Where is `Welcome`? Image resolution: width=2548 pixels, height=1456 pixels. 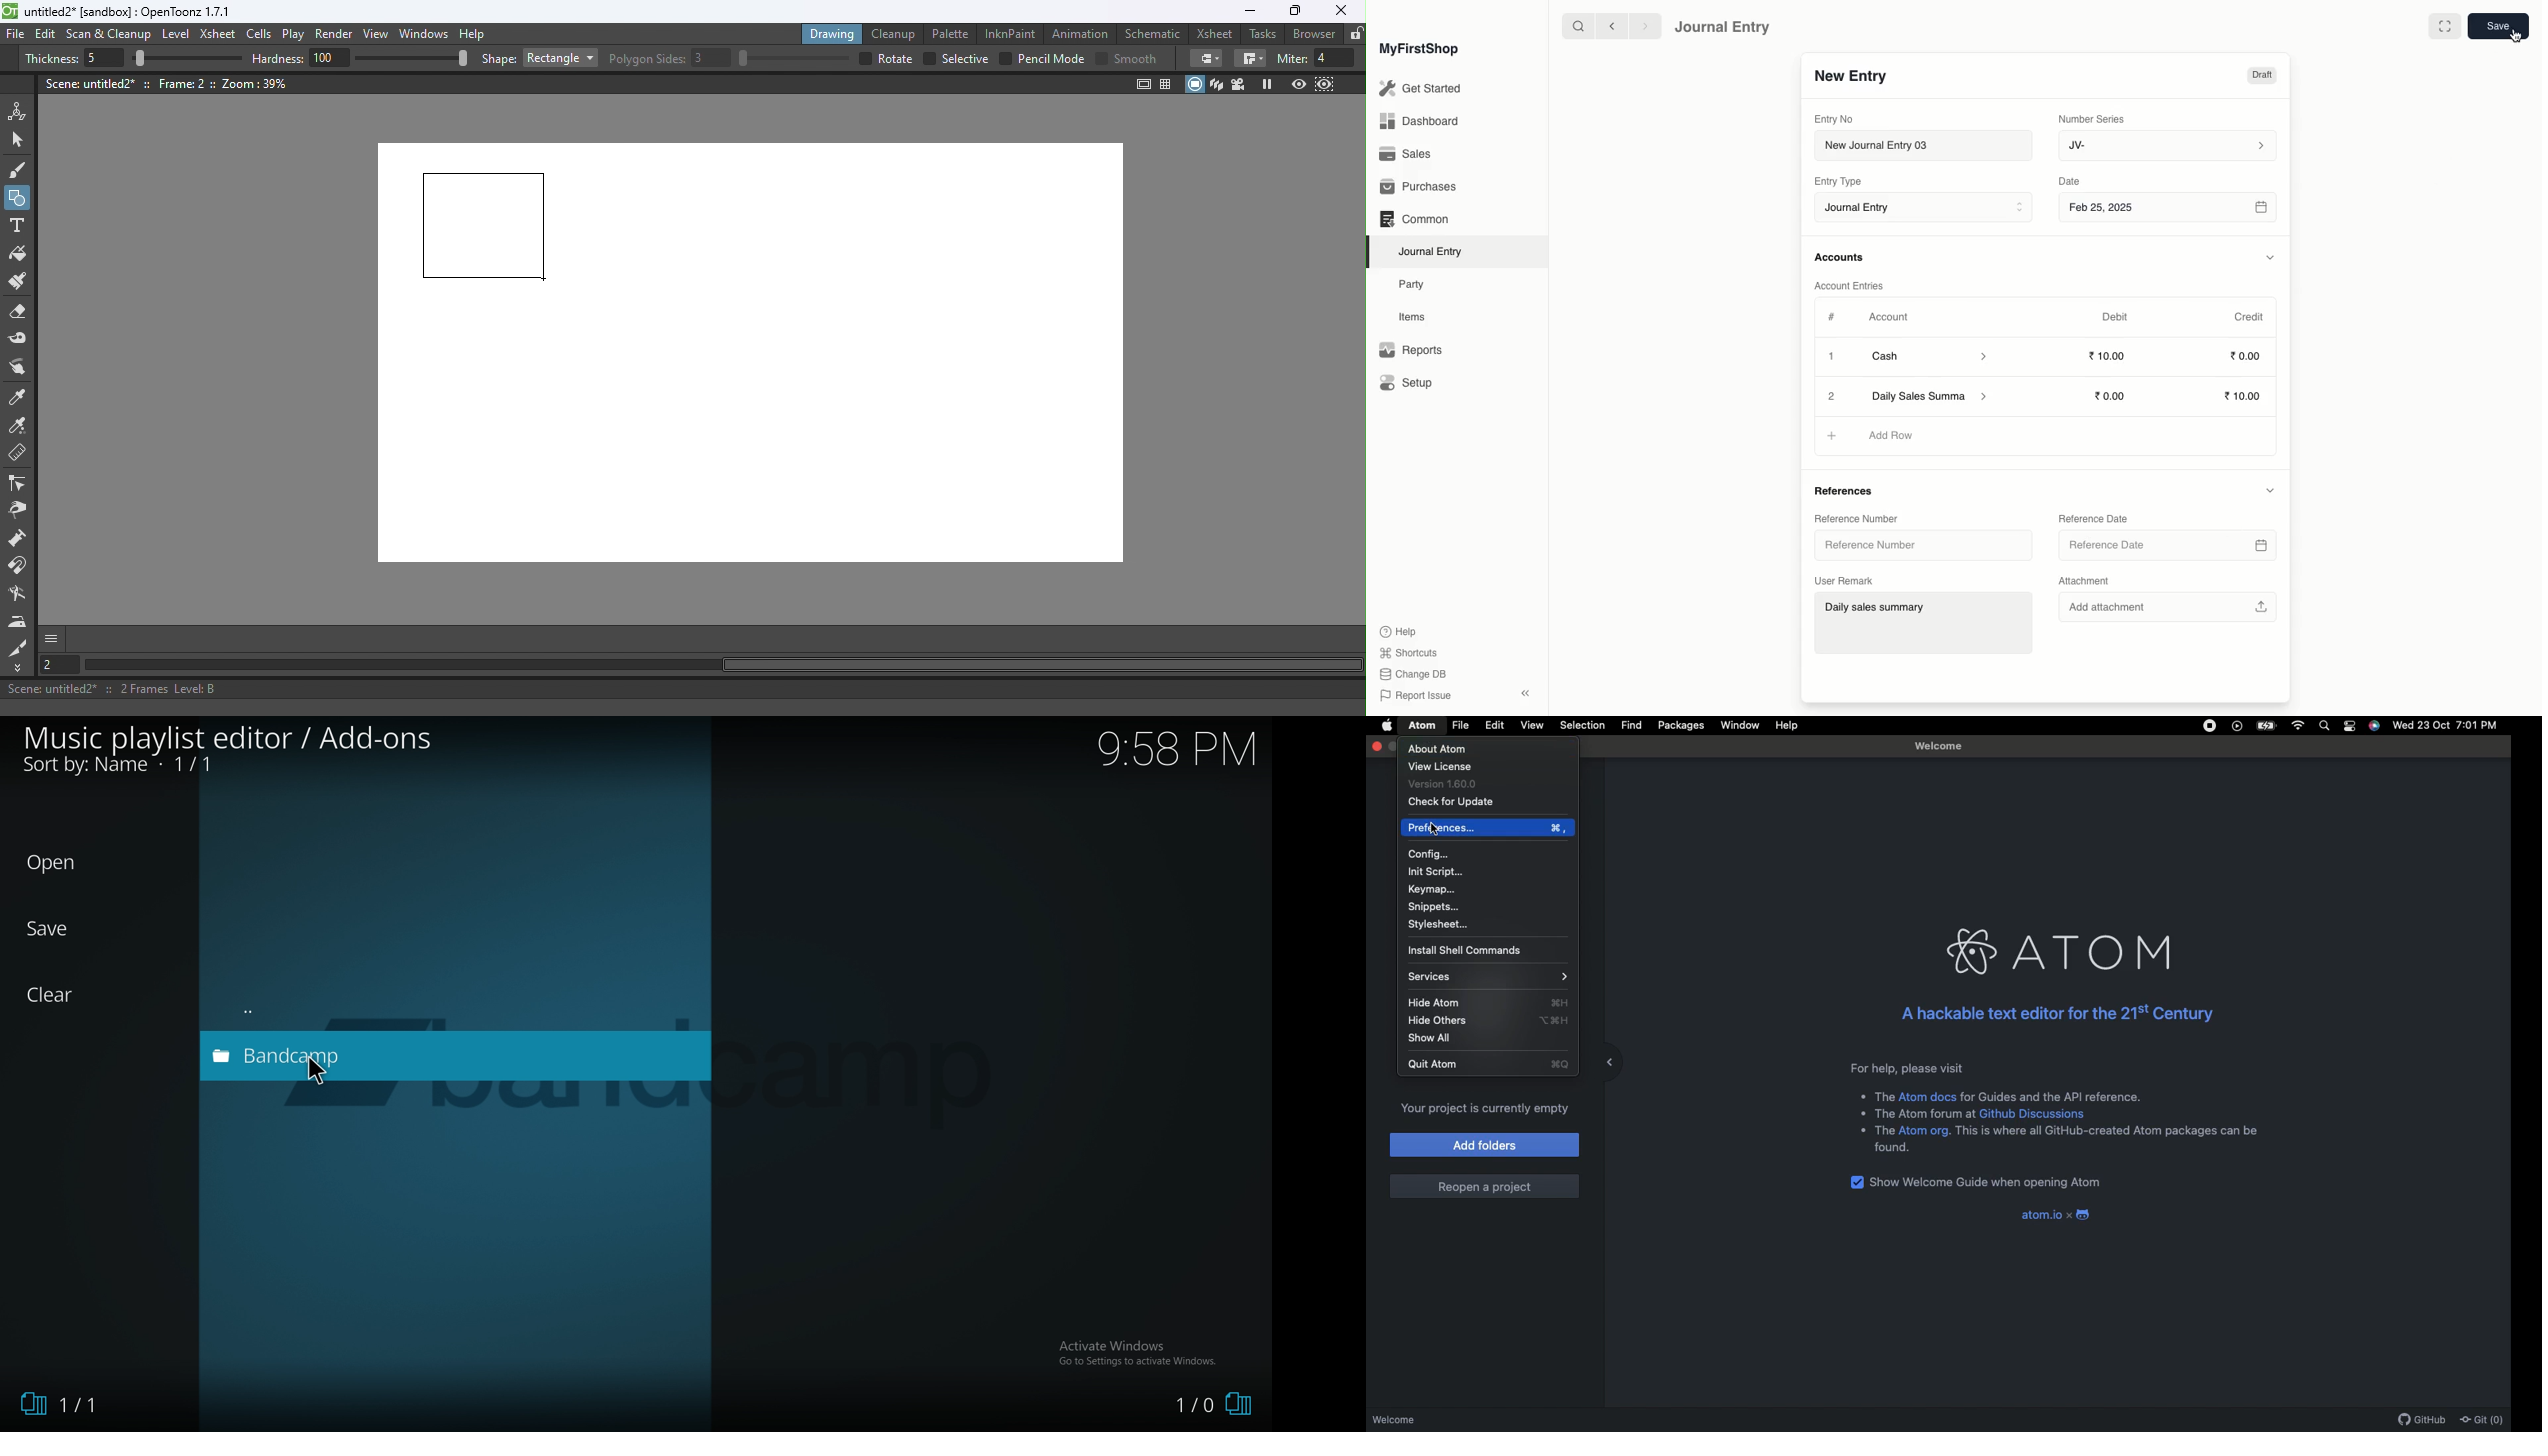 Welcome is located at coordinates (1395, 1421).